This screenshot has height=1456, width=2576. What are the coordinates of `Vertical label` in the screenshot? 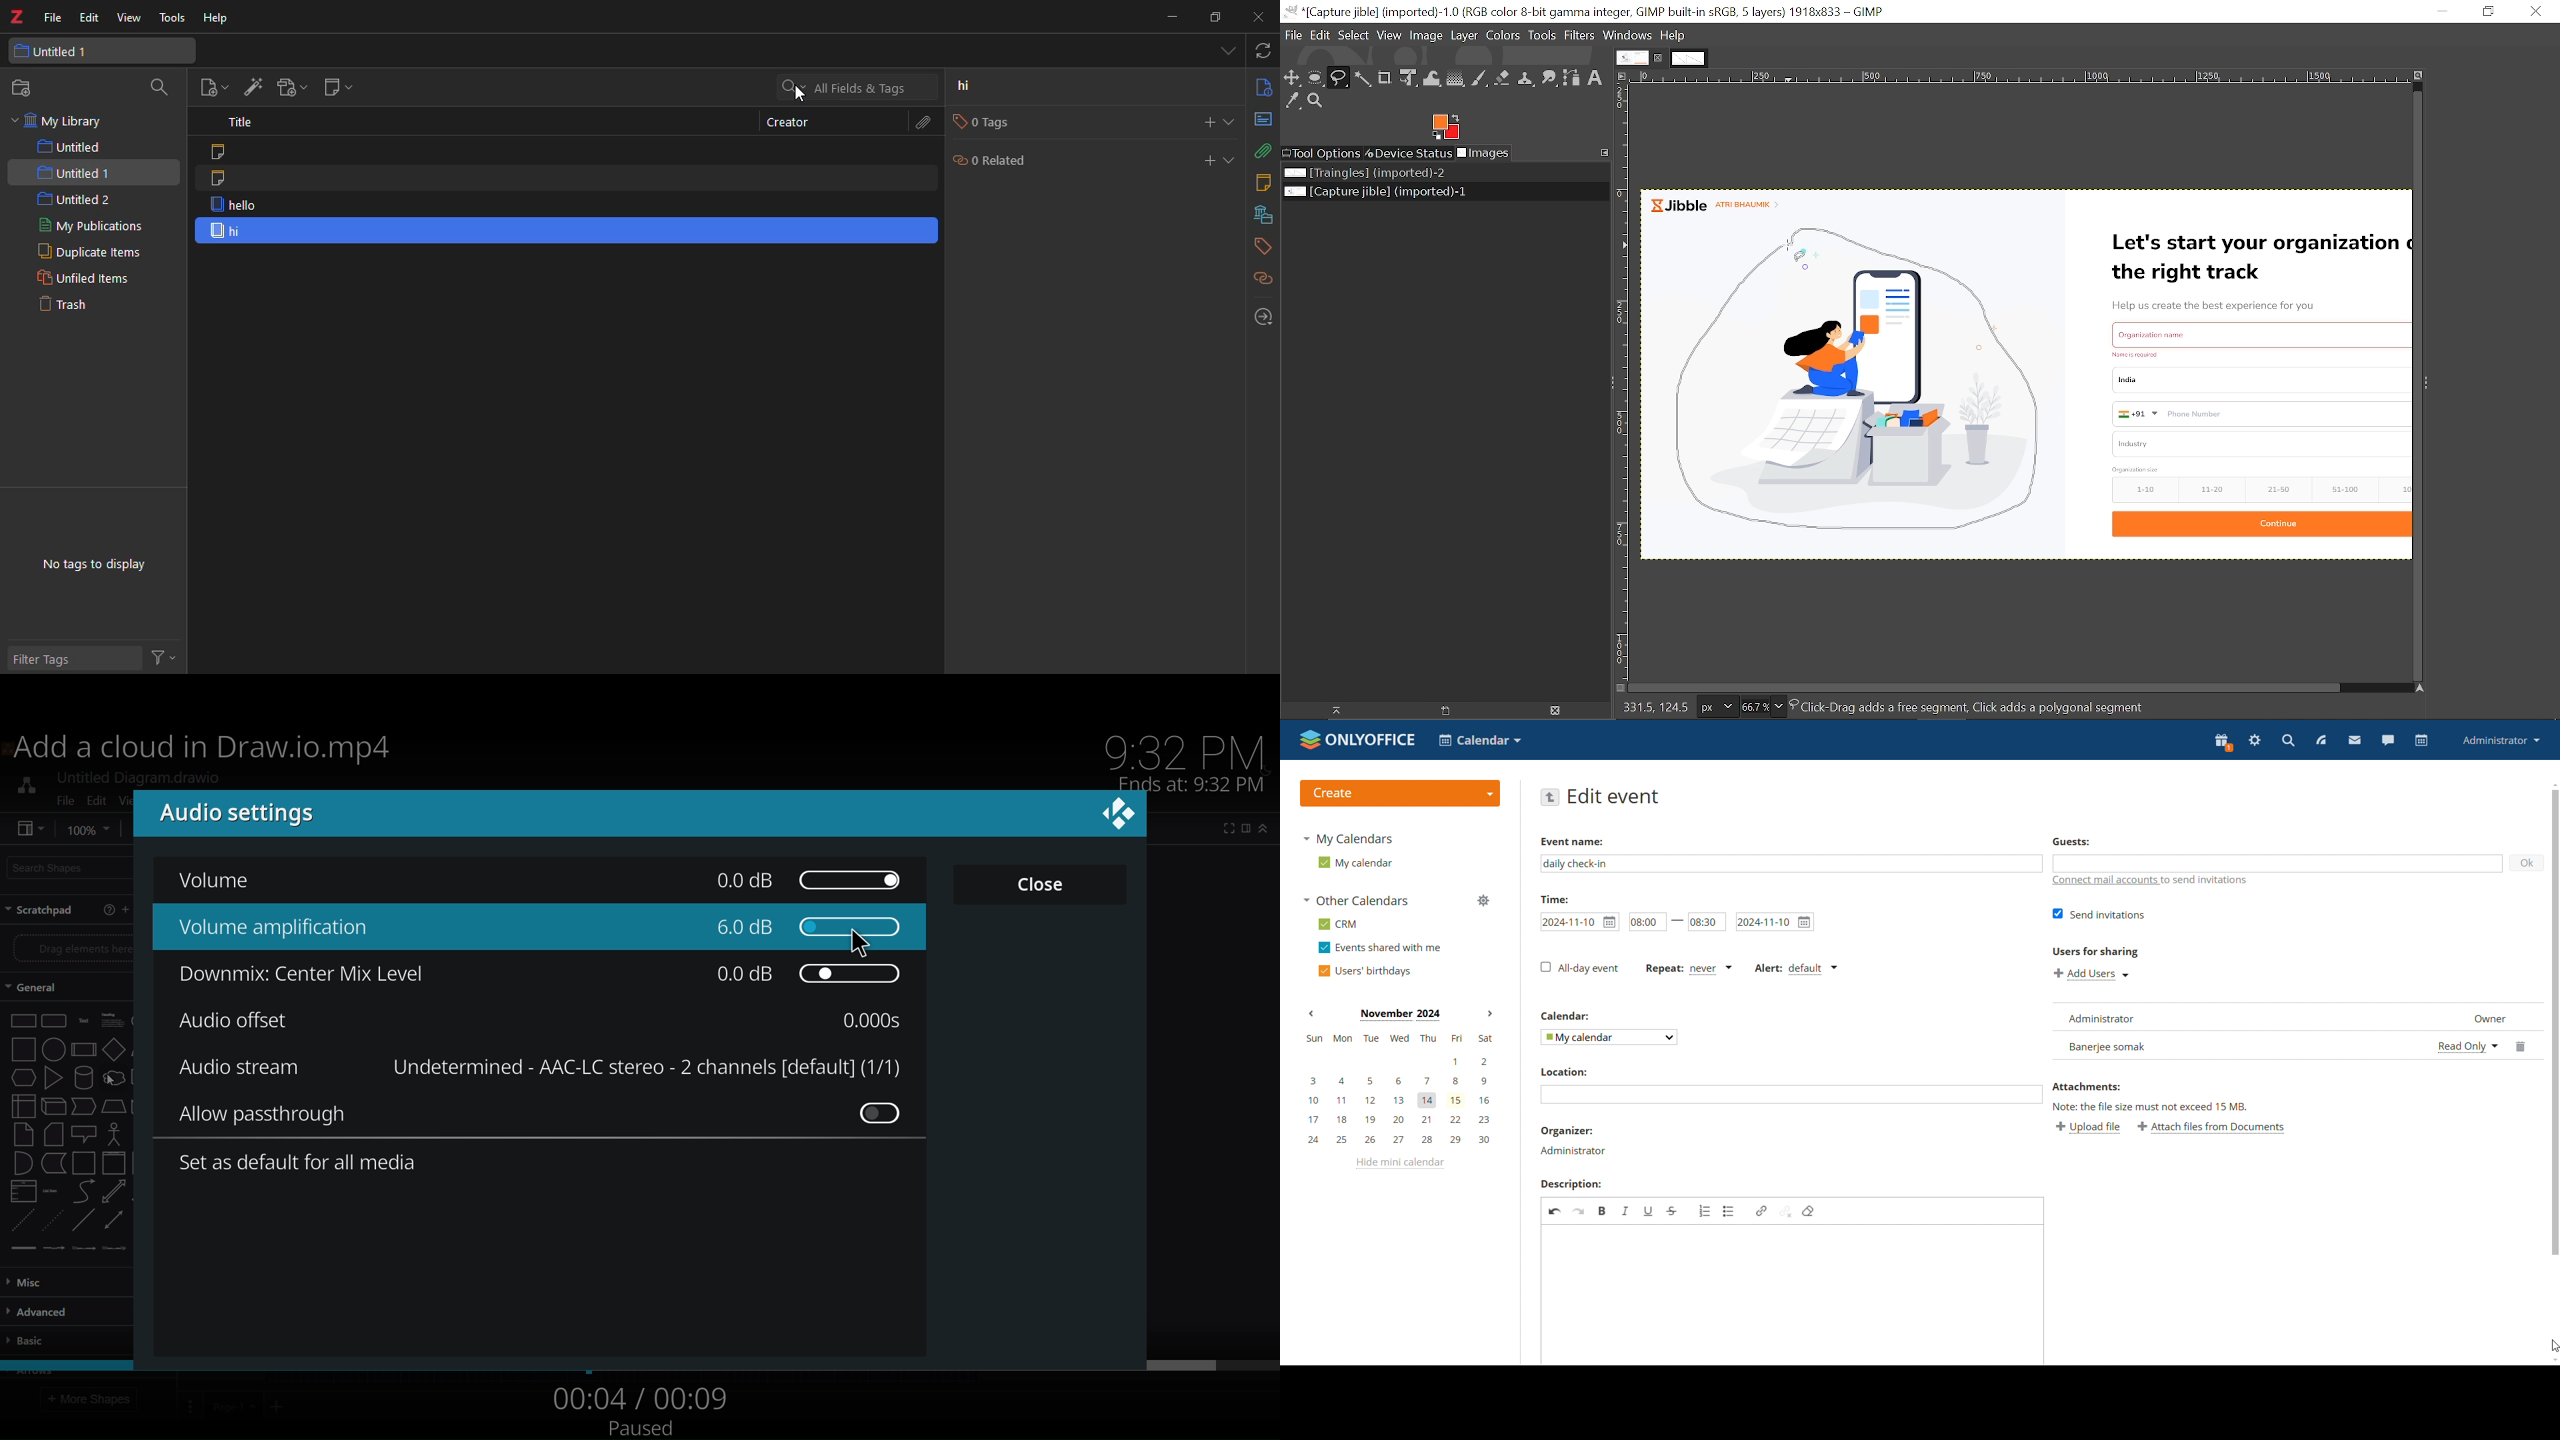 It's located at (1624, 381).